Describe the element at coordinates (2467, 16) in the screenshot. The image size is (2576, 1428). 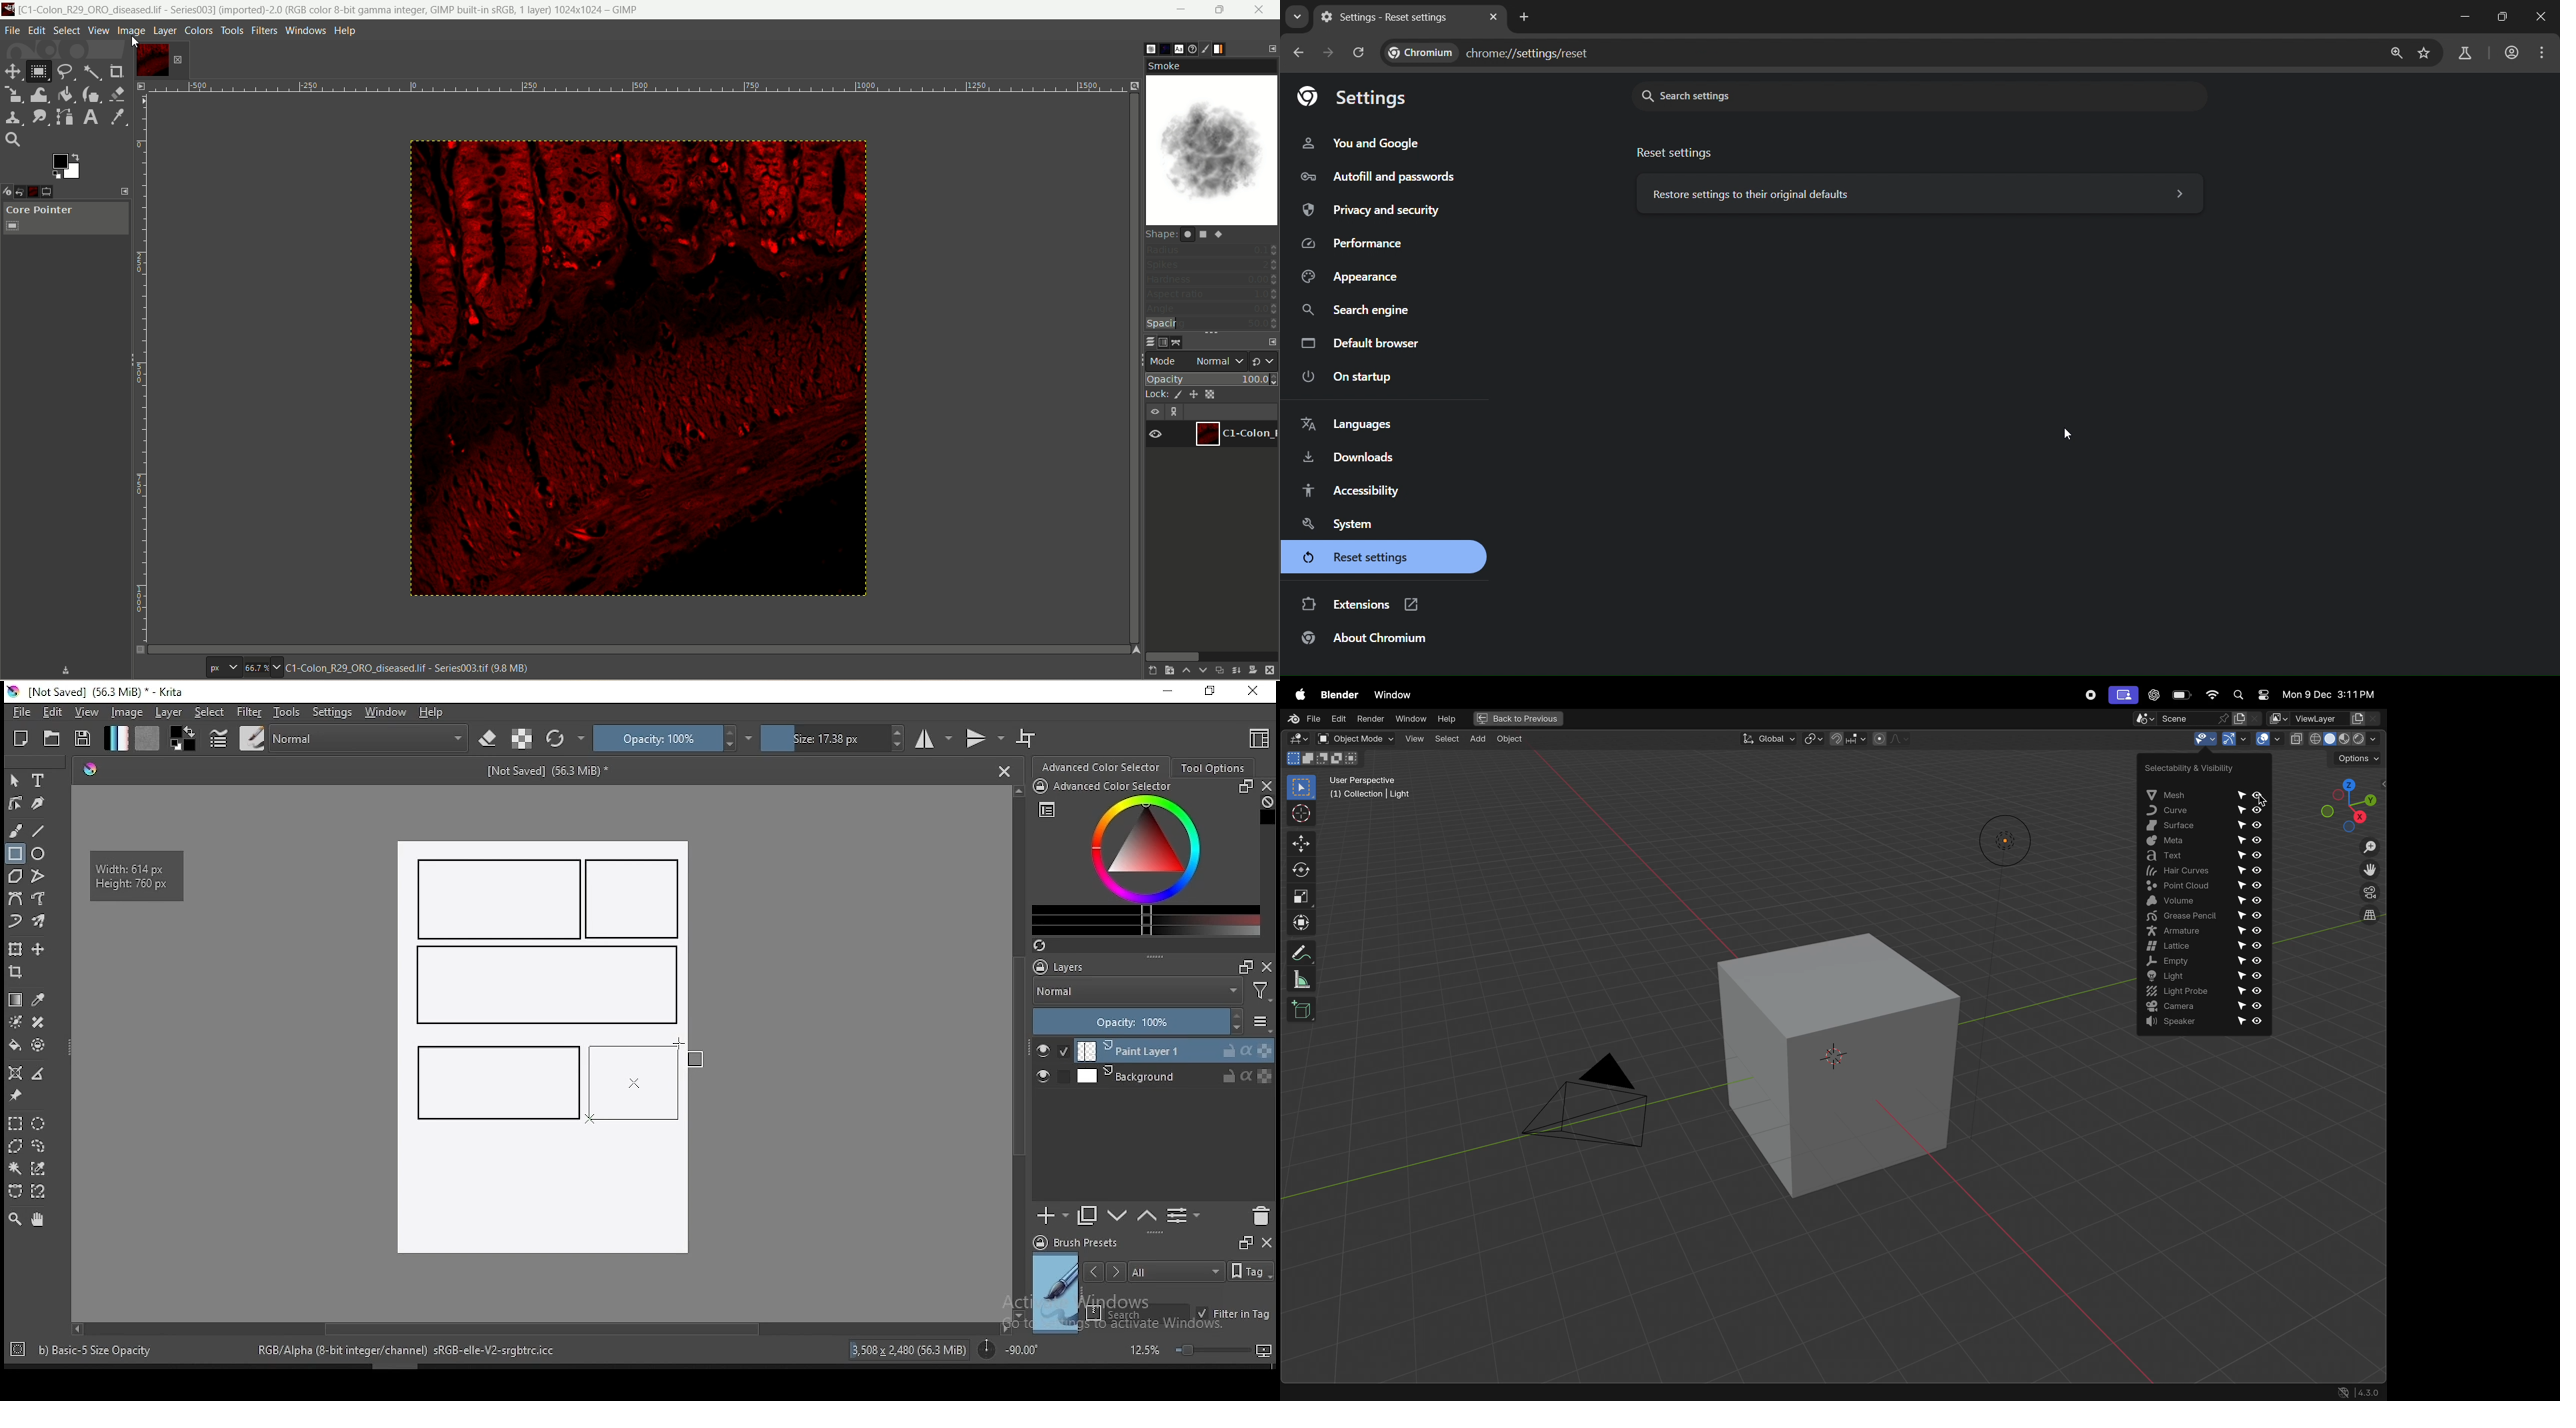
I see `Minimize` at that location.